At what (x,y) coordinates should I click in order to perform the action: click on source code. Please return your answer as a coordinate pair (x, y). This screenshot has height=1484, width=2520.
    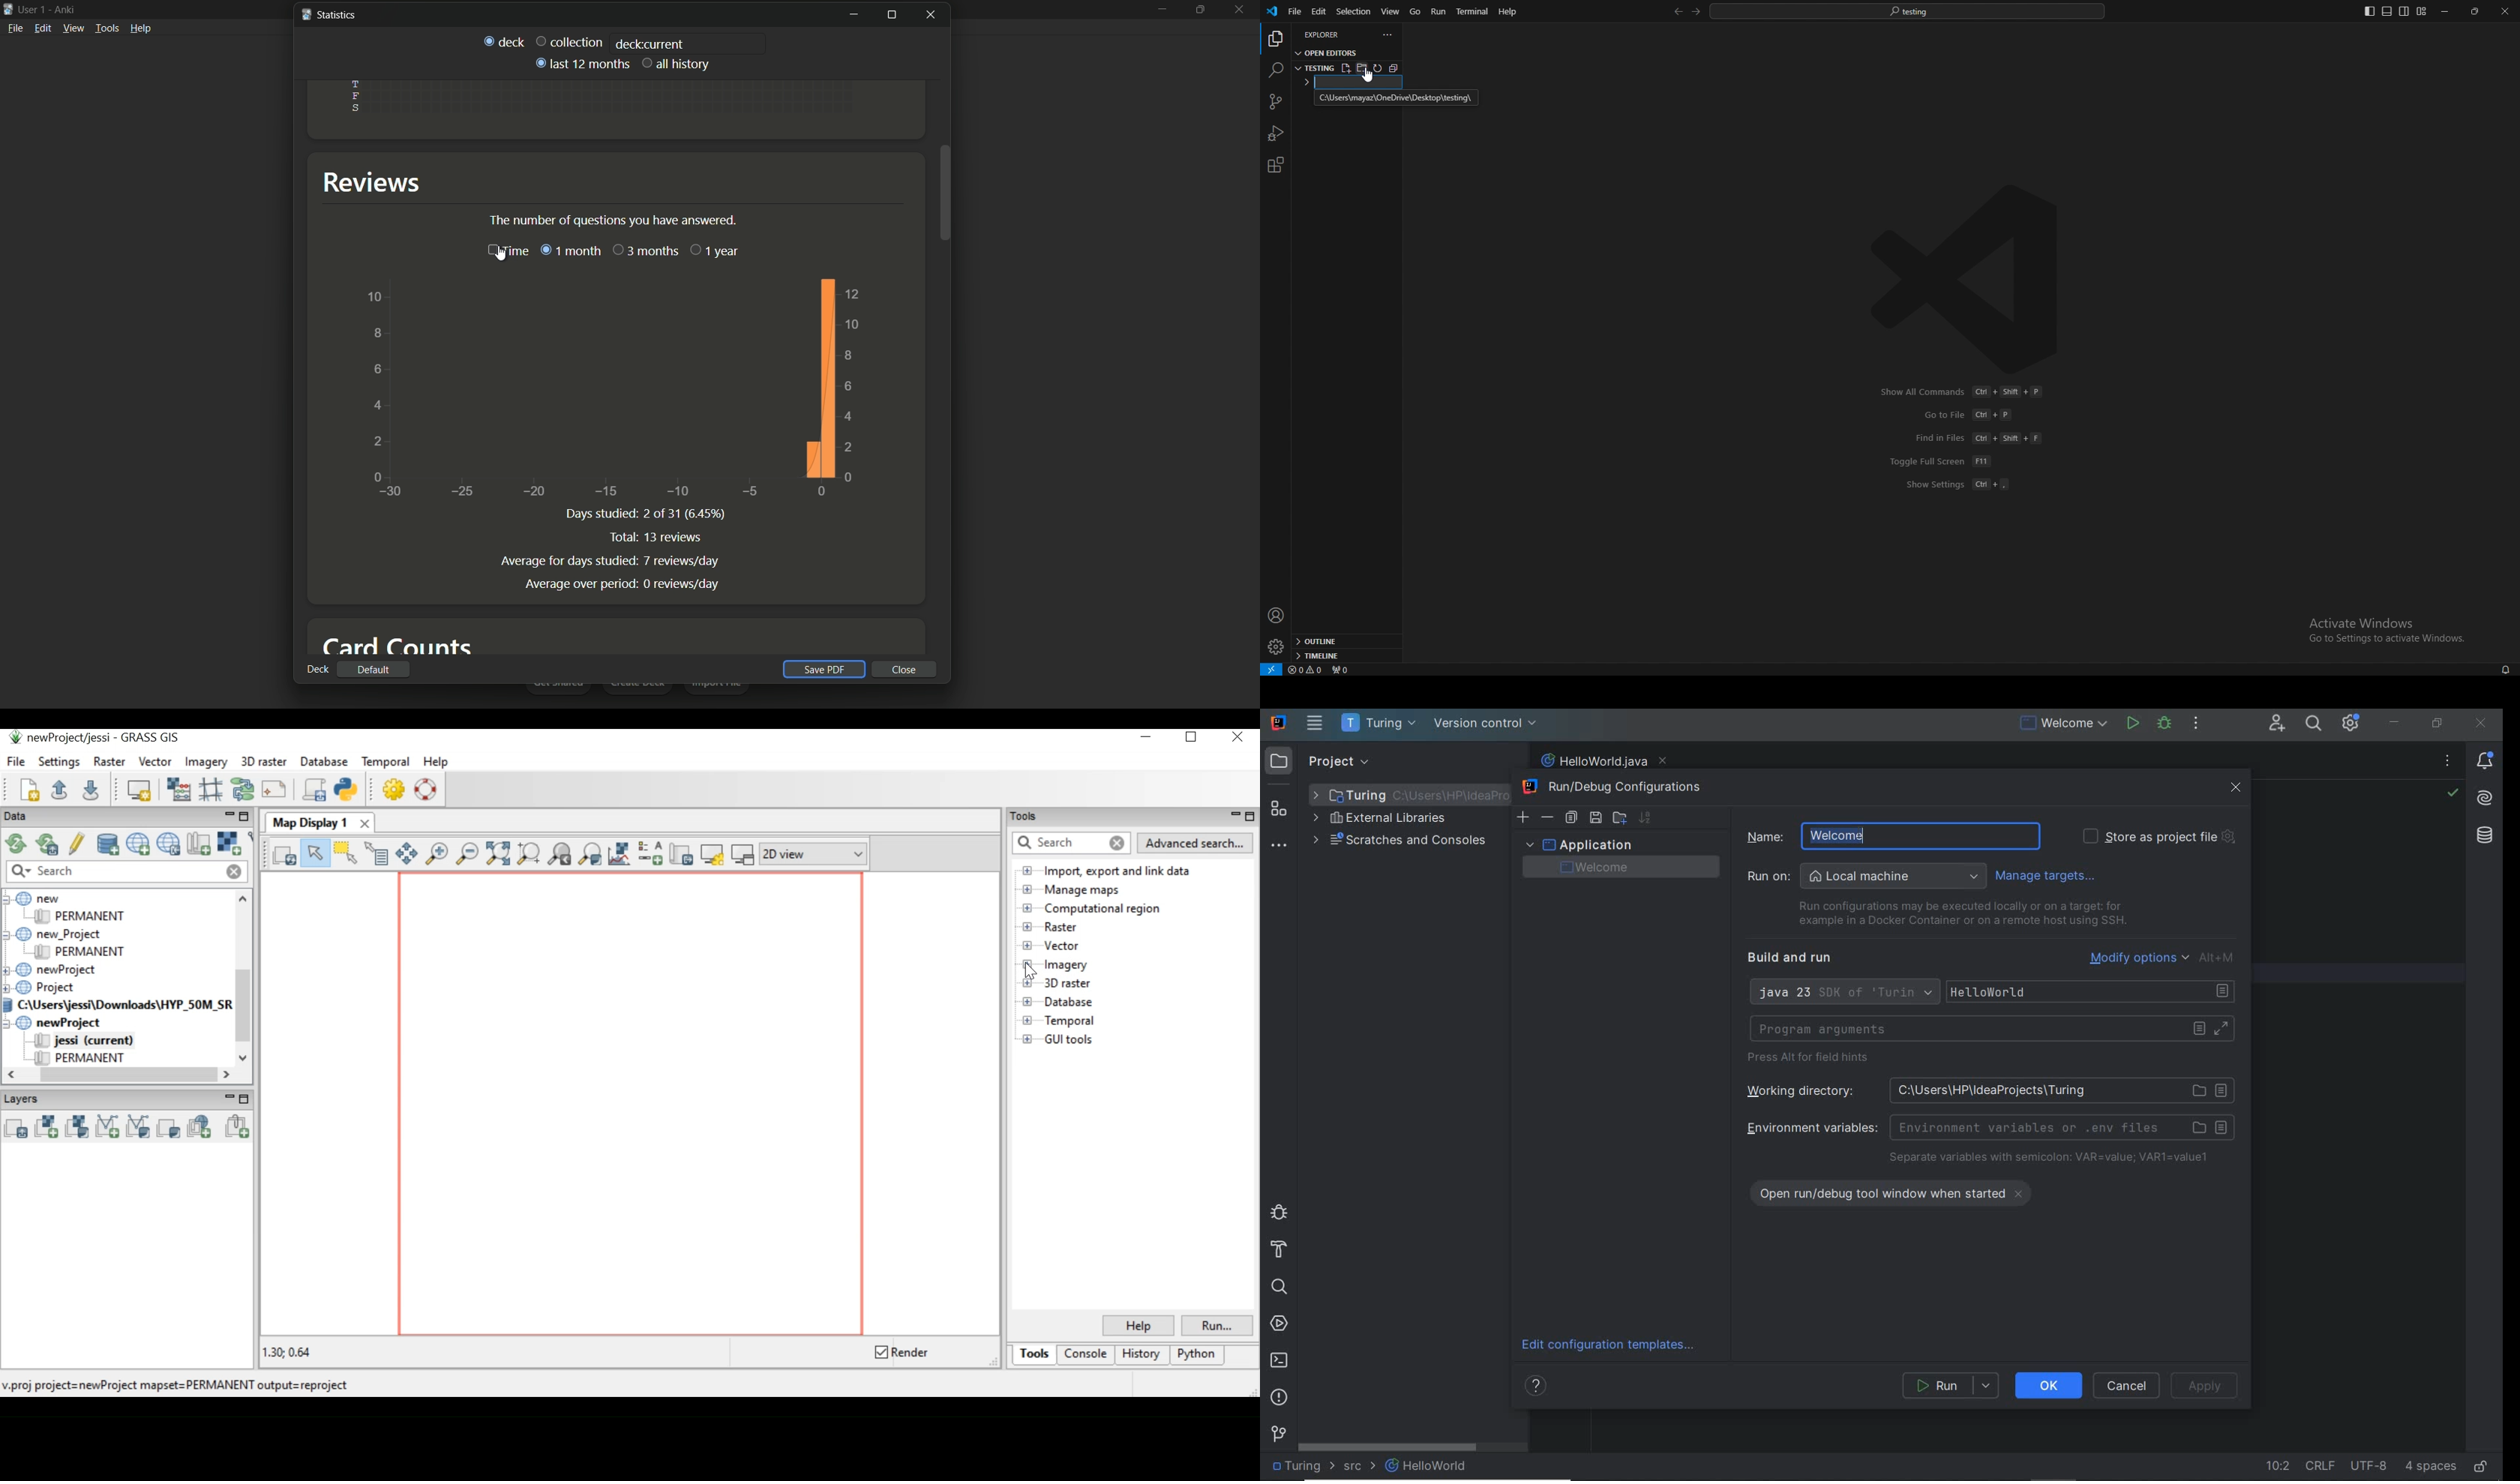
    Looking at the image, I should click on (1274, 102).